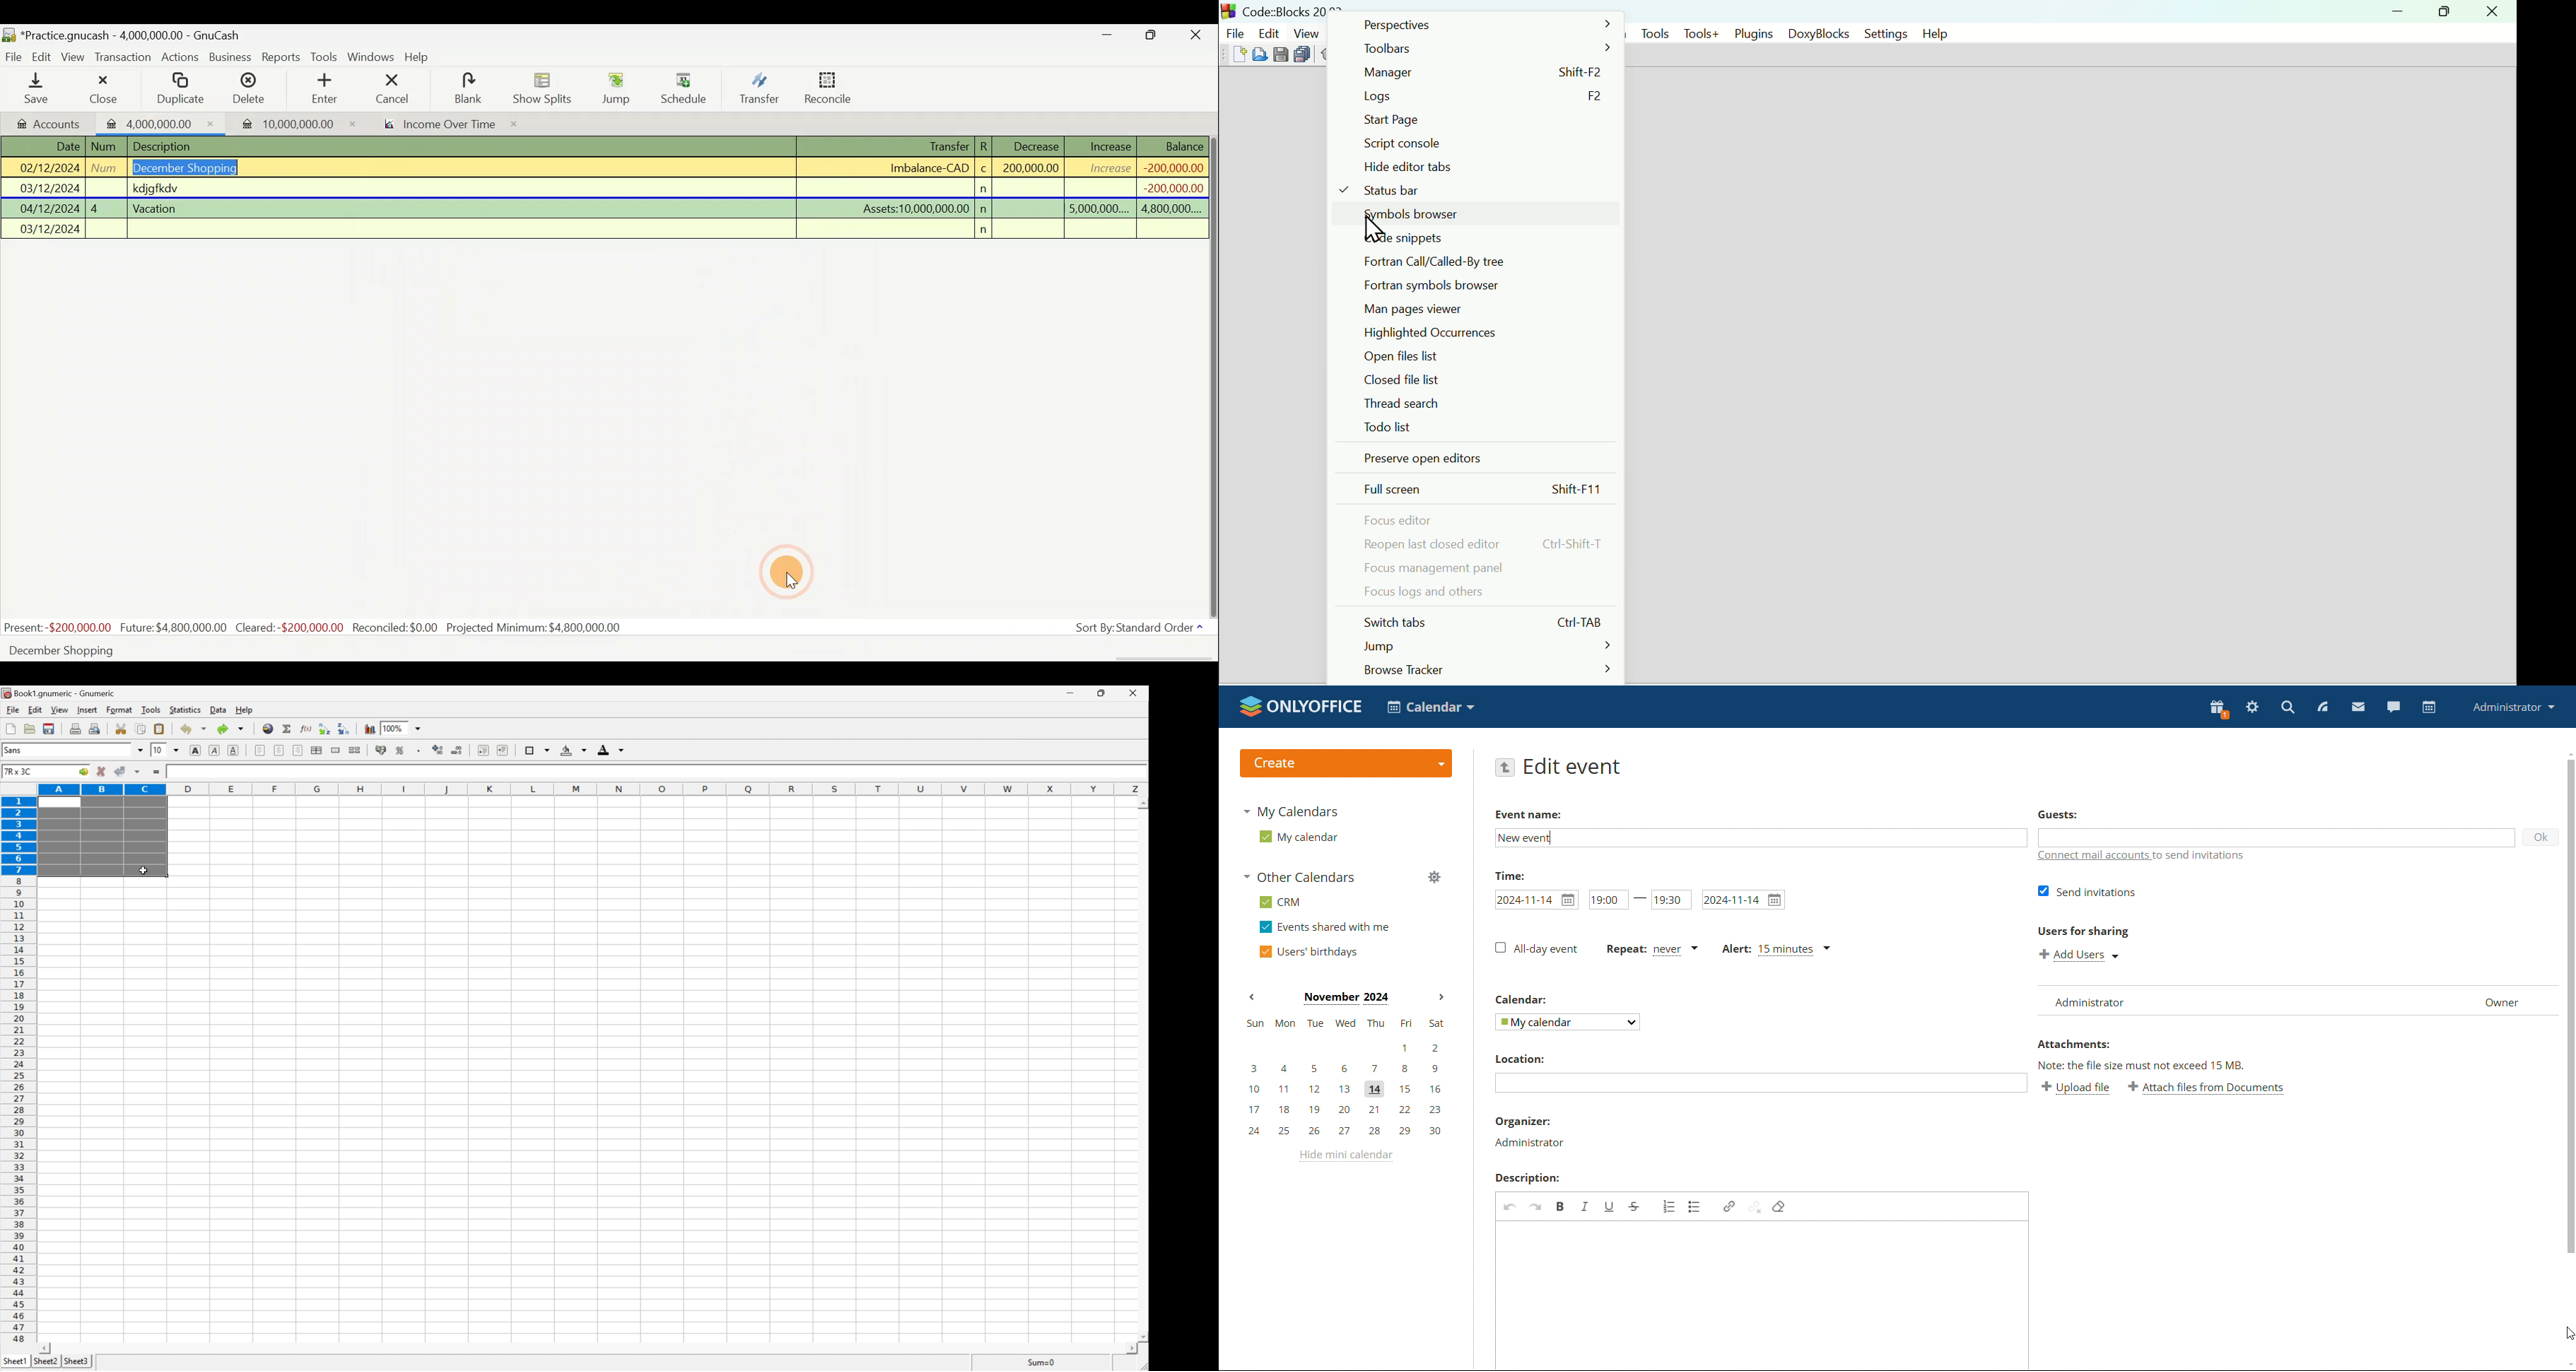 The height and width of the screenshot is (1372, 2576). Describe the element at coordinates (120, 771) in the screenshot. I see `accept change` at that location.